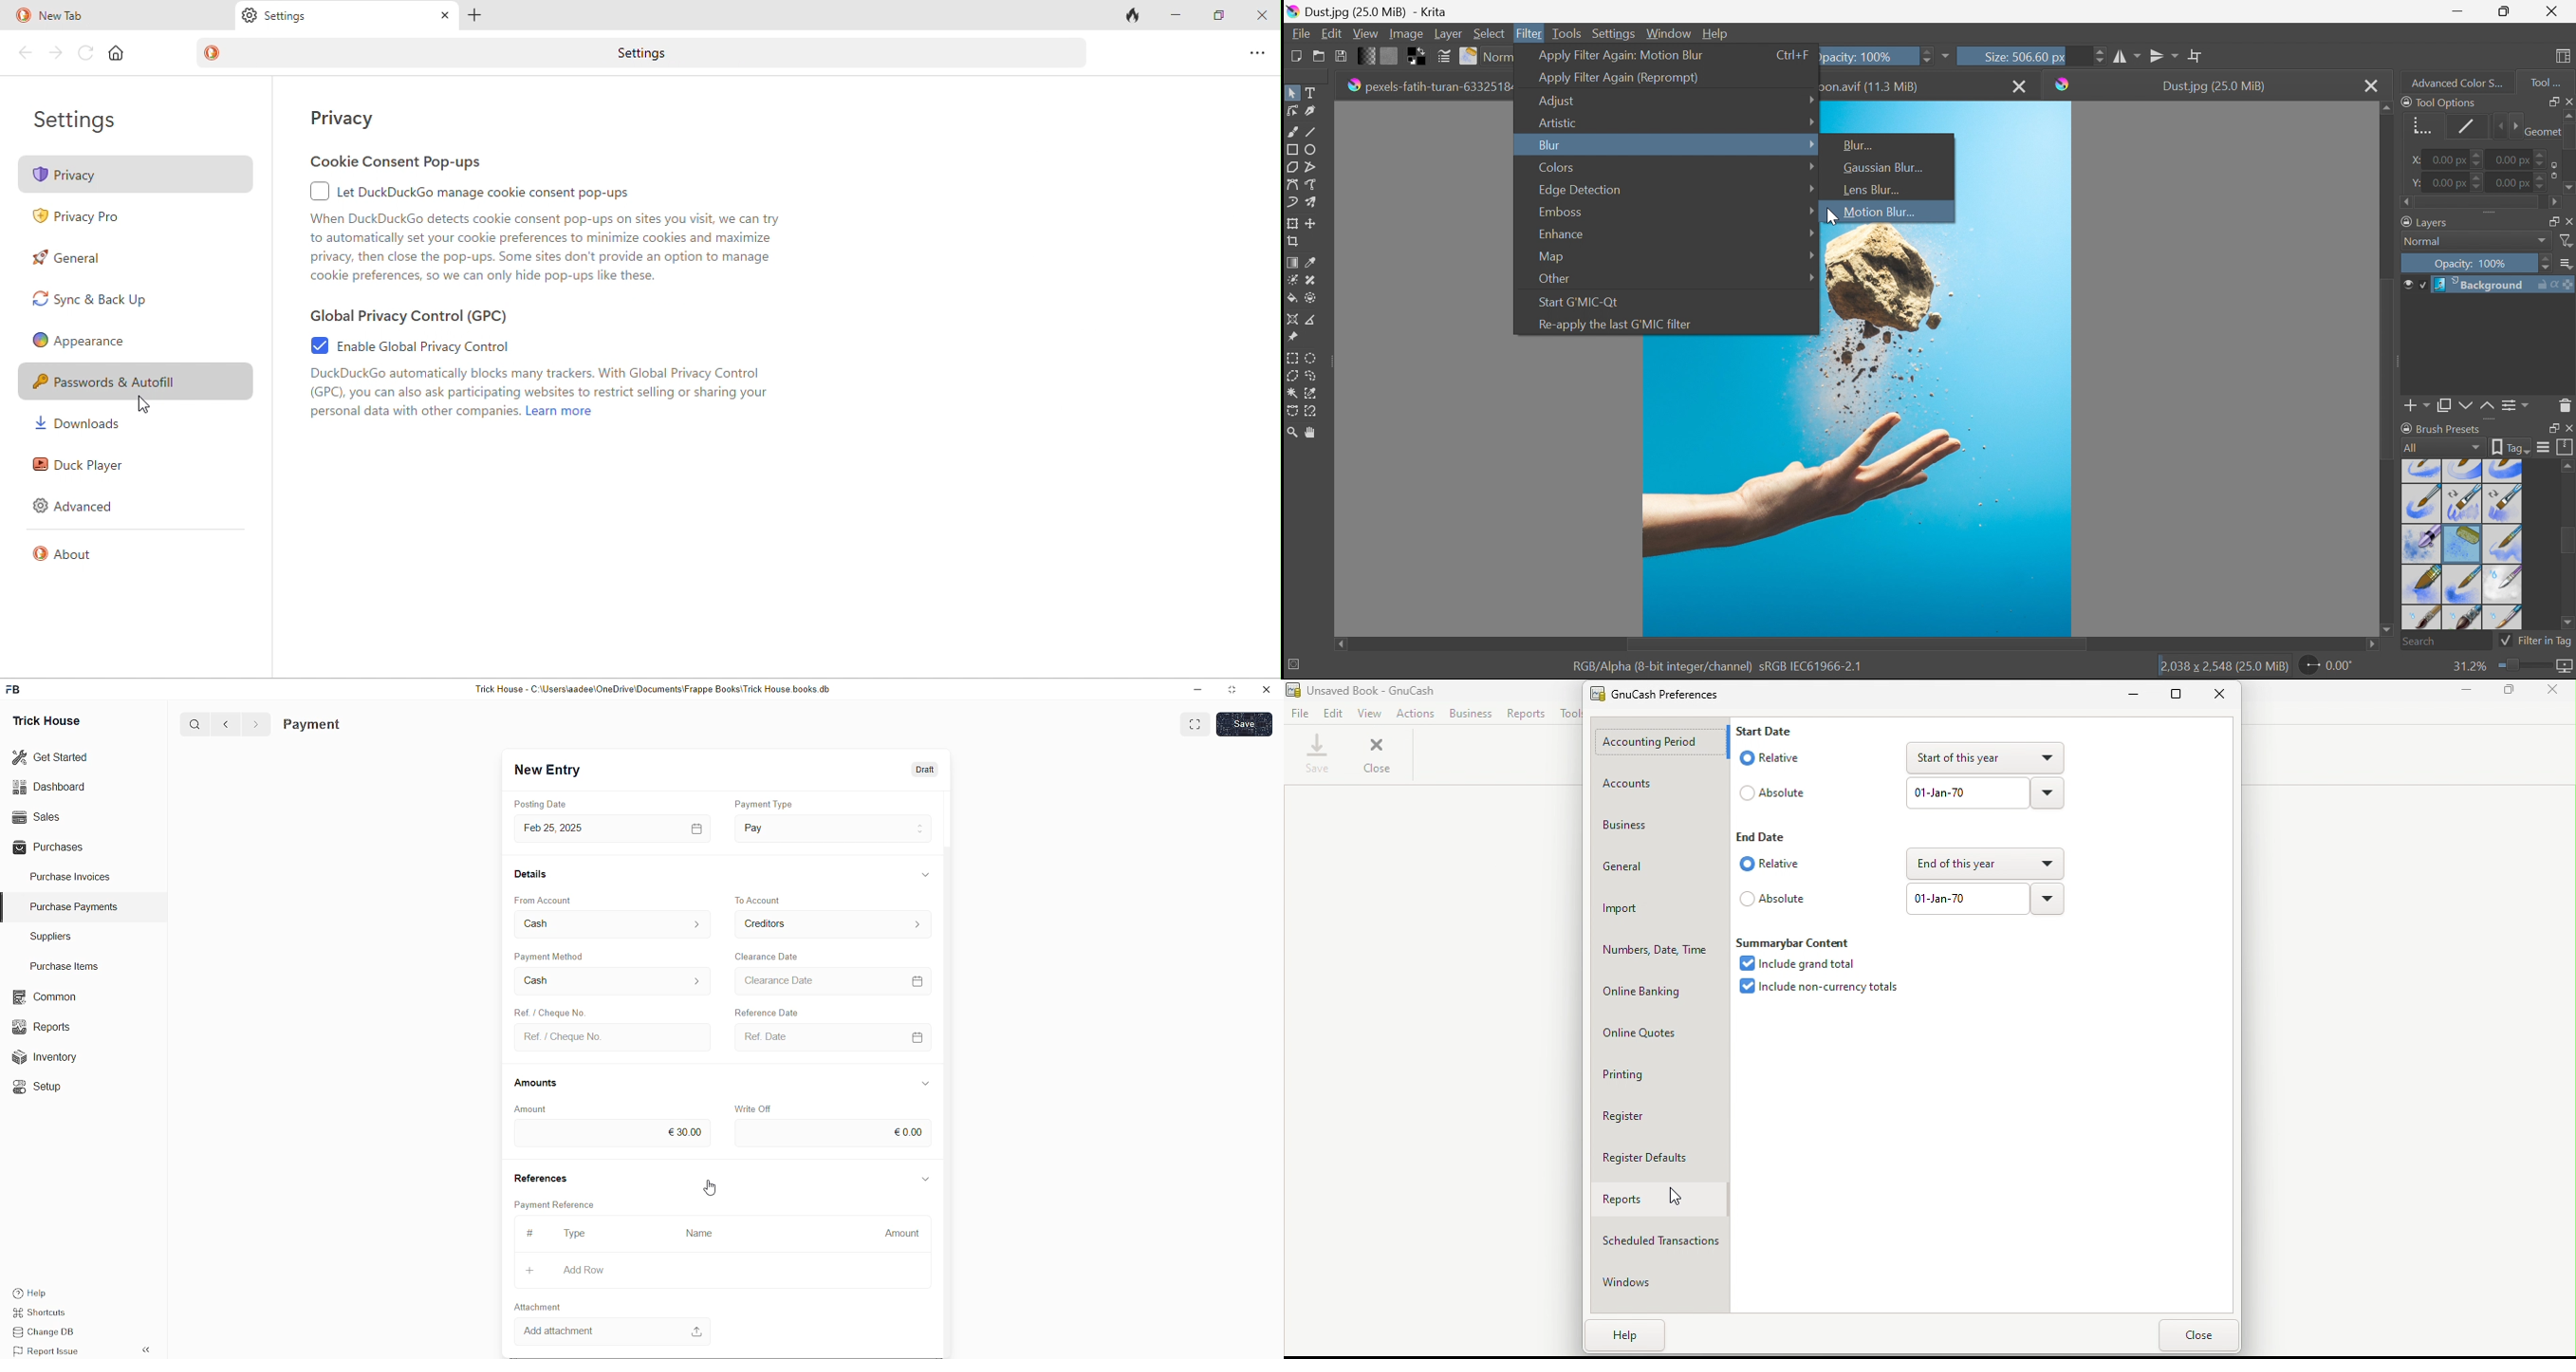 The image size is (2576, 1372). I want to click on Amounts, so click(533, 1083).